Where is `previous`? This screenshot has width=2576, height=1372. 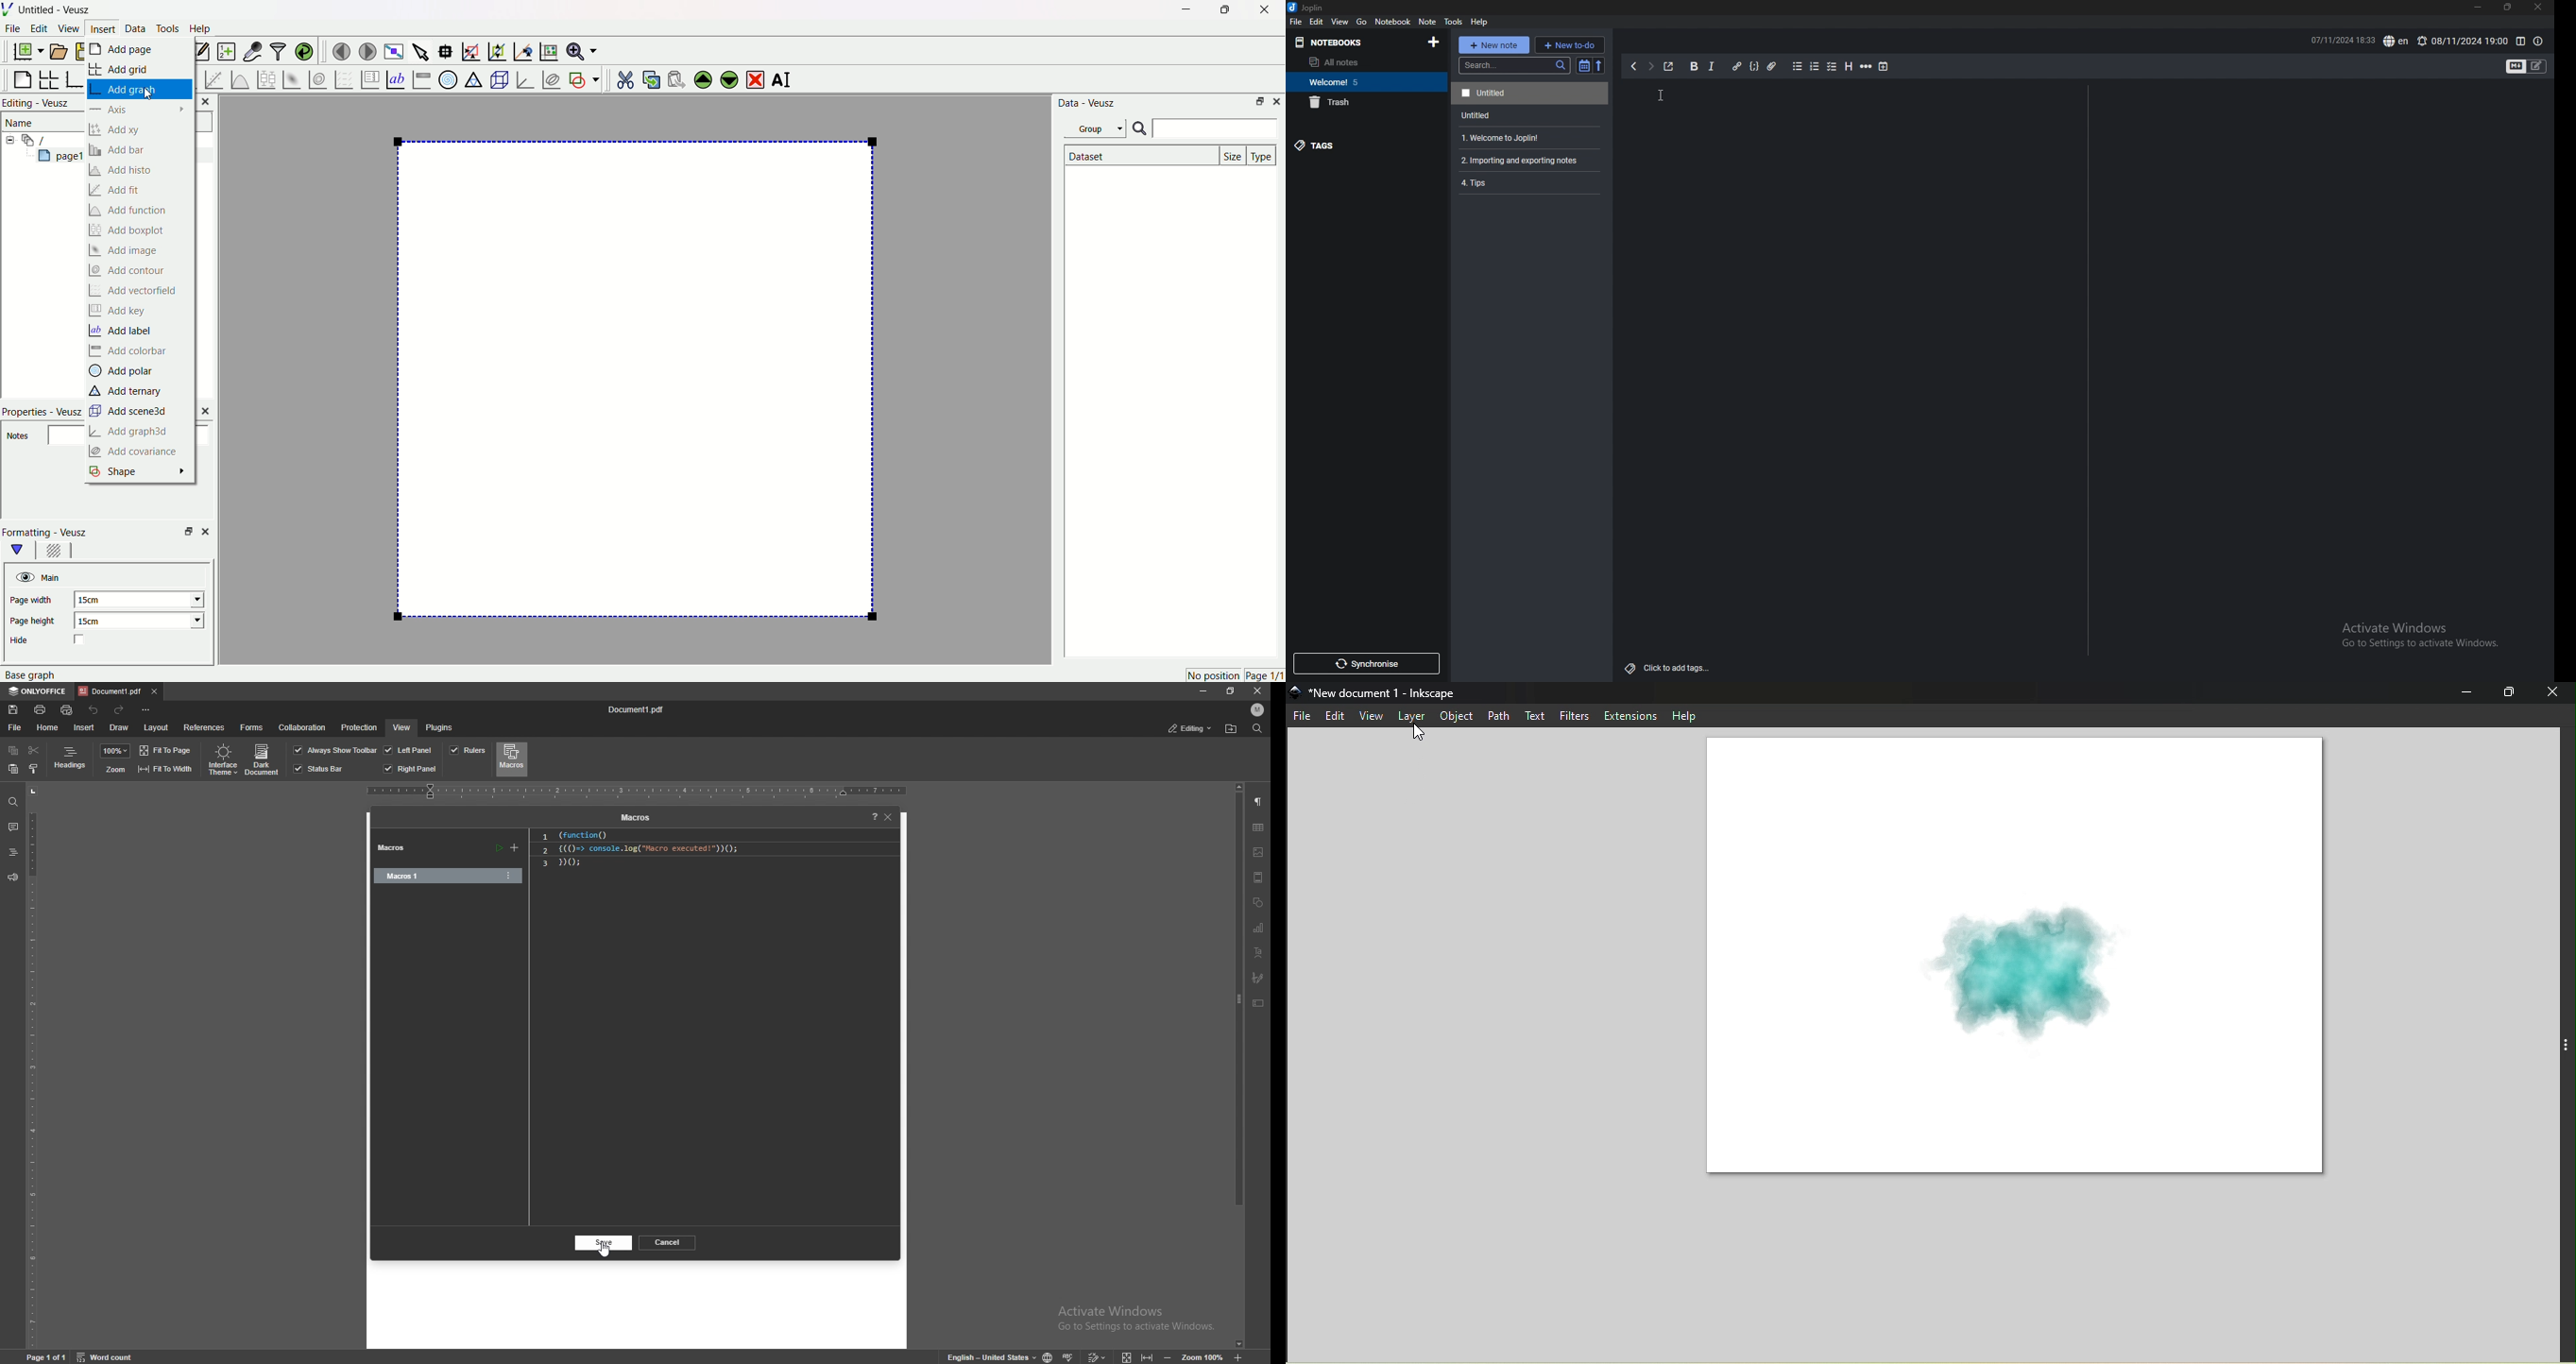
previous is located at coordinates (1633, 67).